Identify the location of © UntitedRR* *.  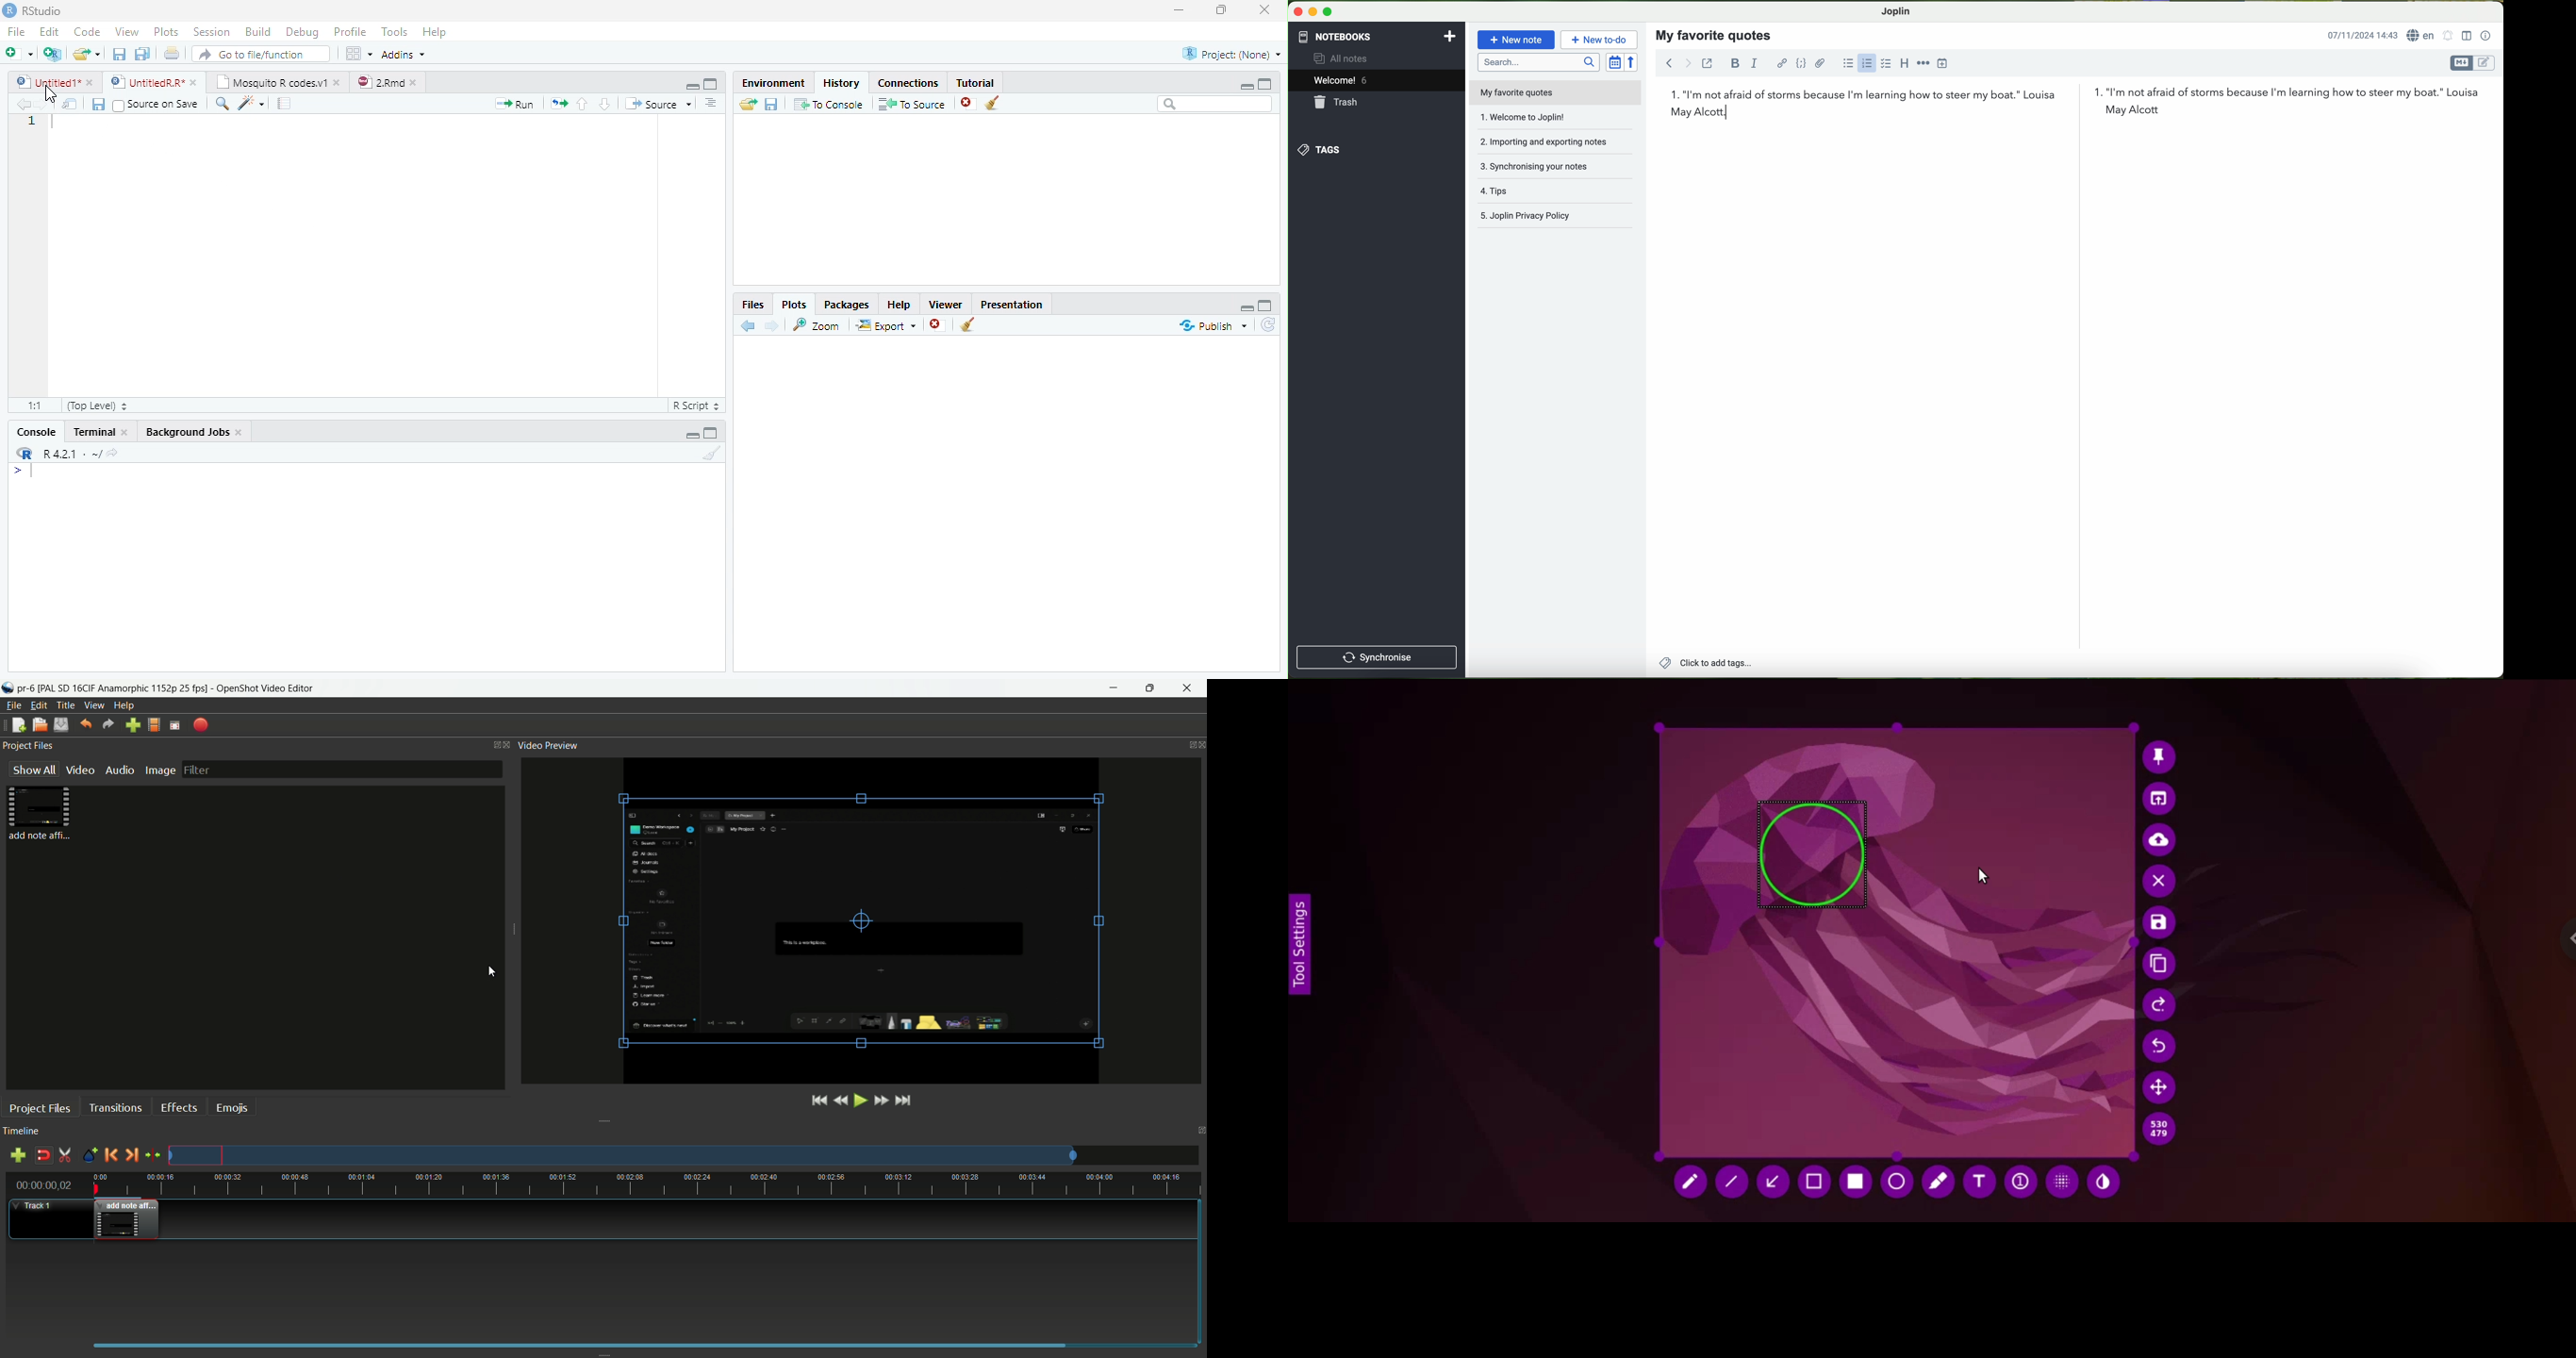
(156, 82).